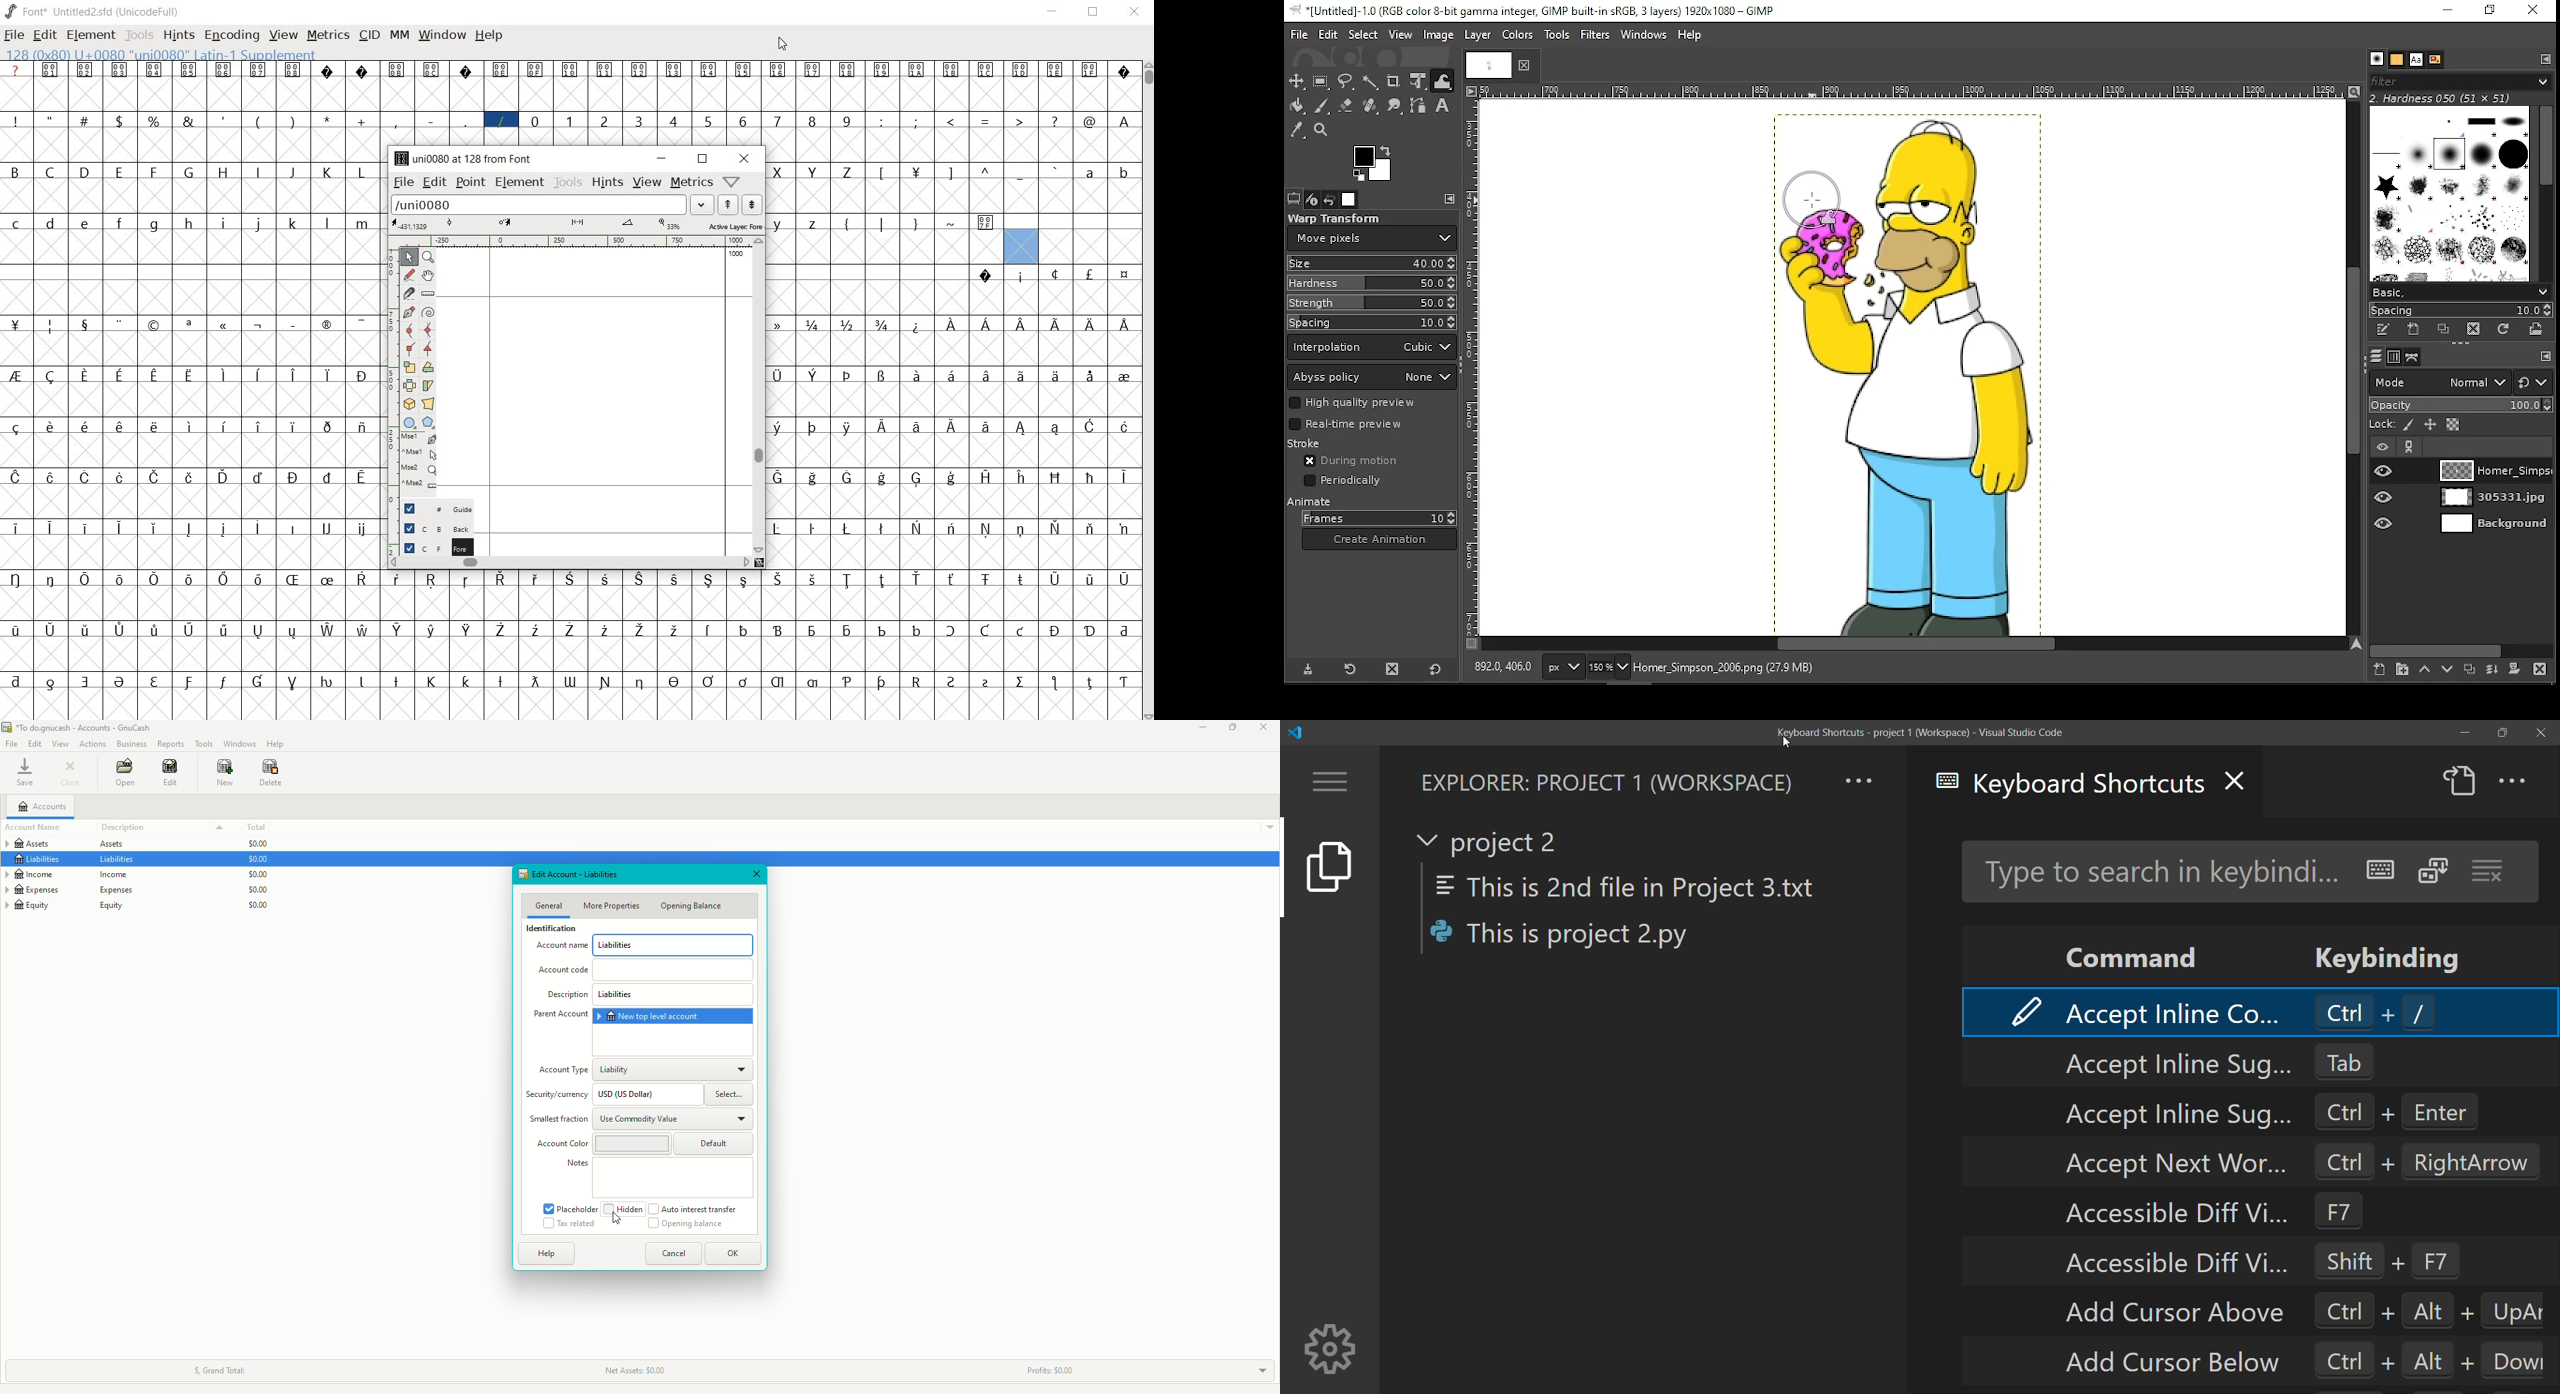  I want to click on keybindings, so click(2391, 954).